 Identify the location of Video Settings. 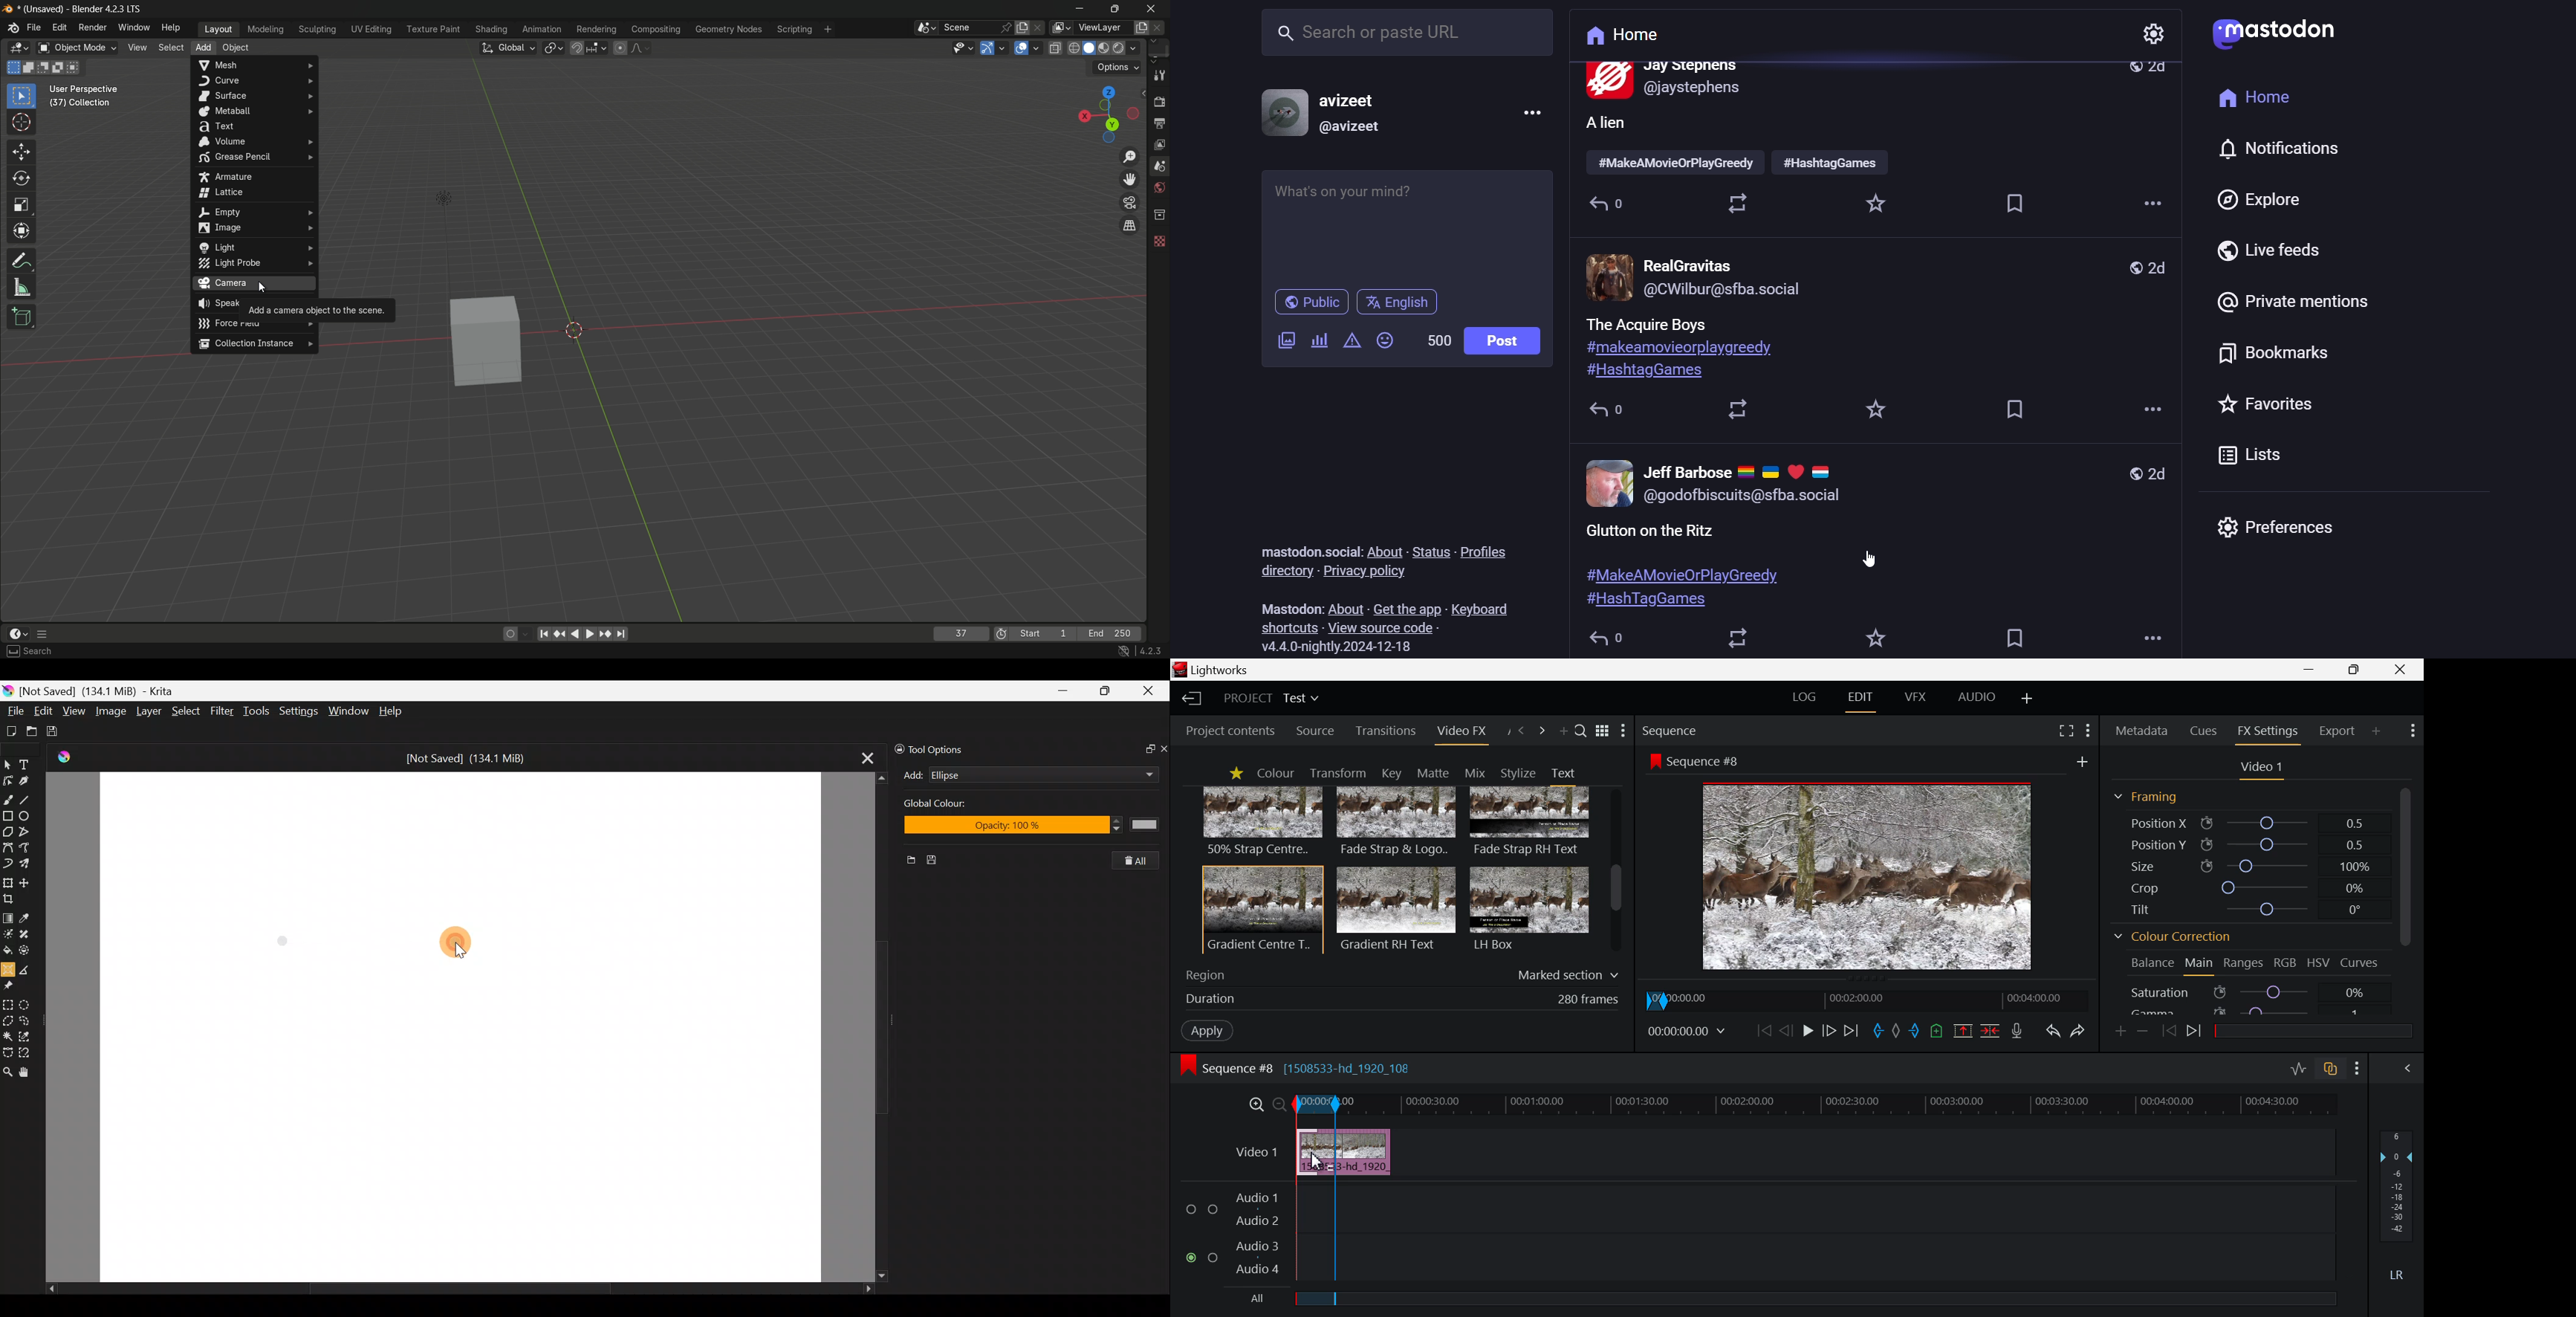
(2262, 768).